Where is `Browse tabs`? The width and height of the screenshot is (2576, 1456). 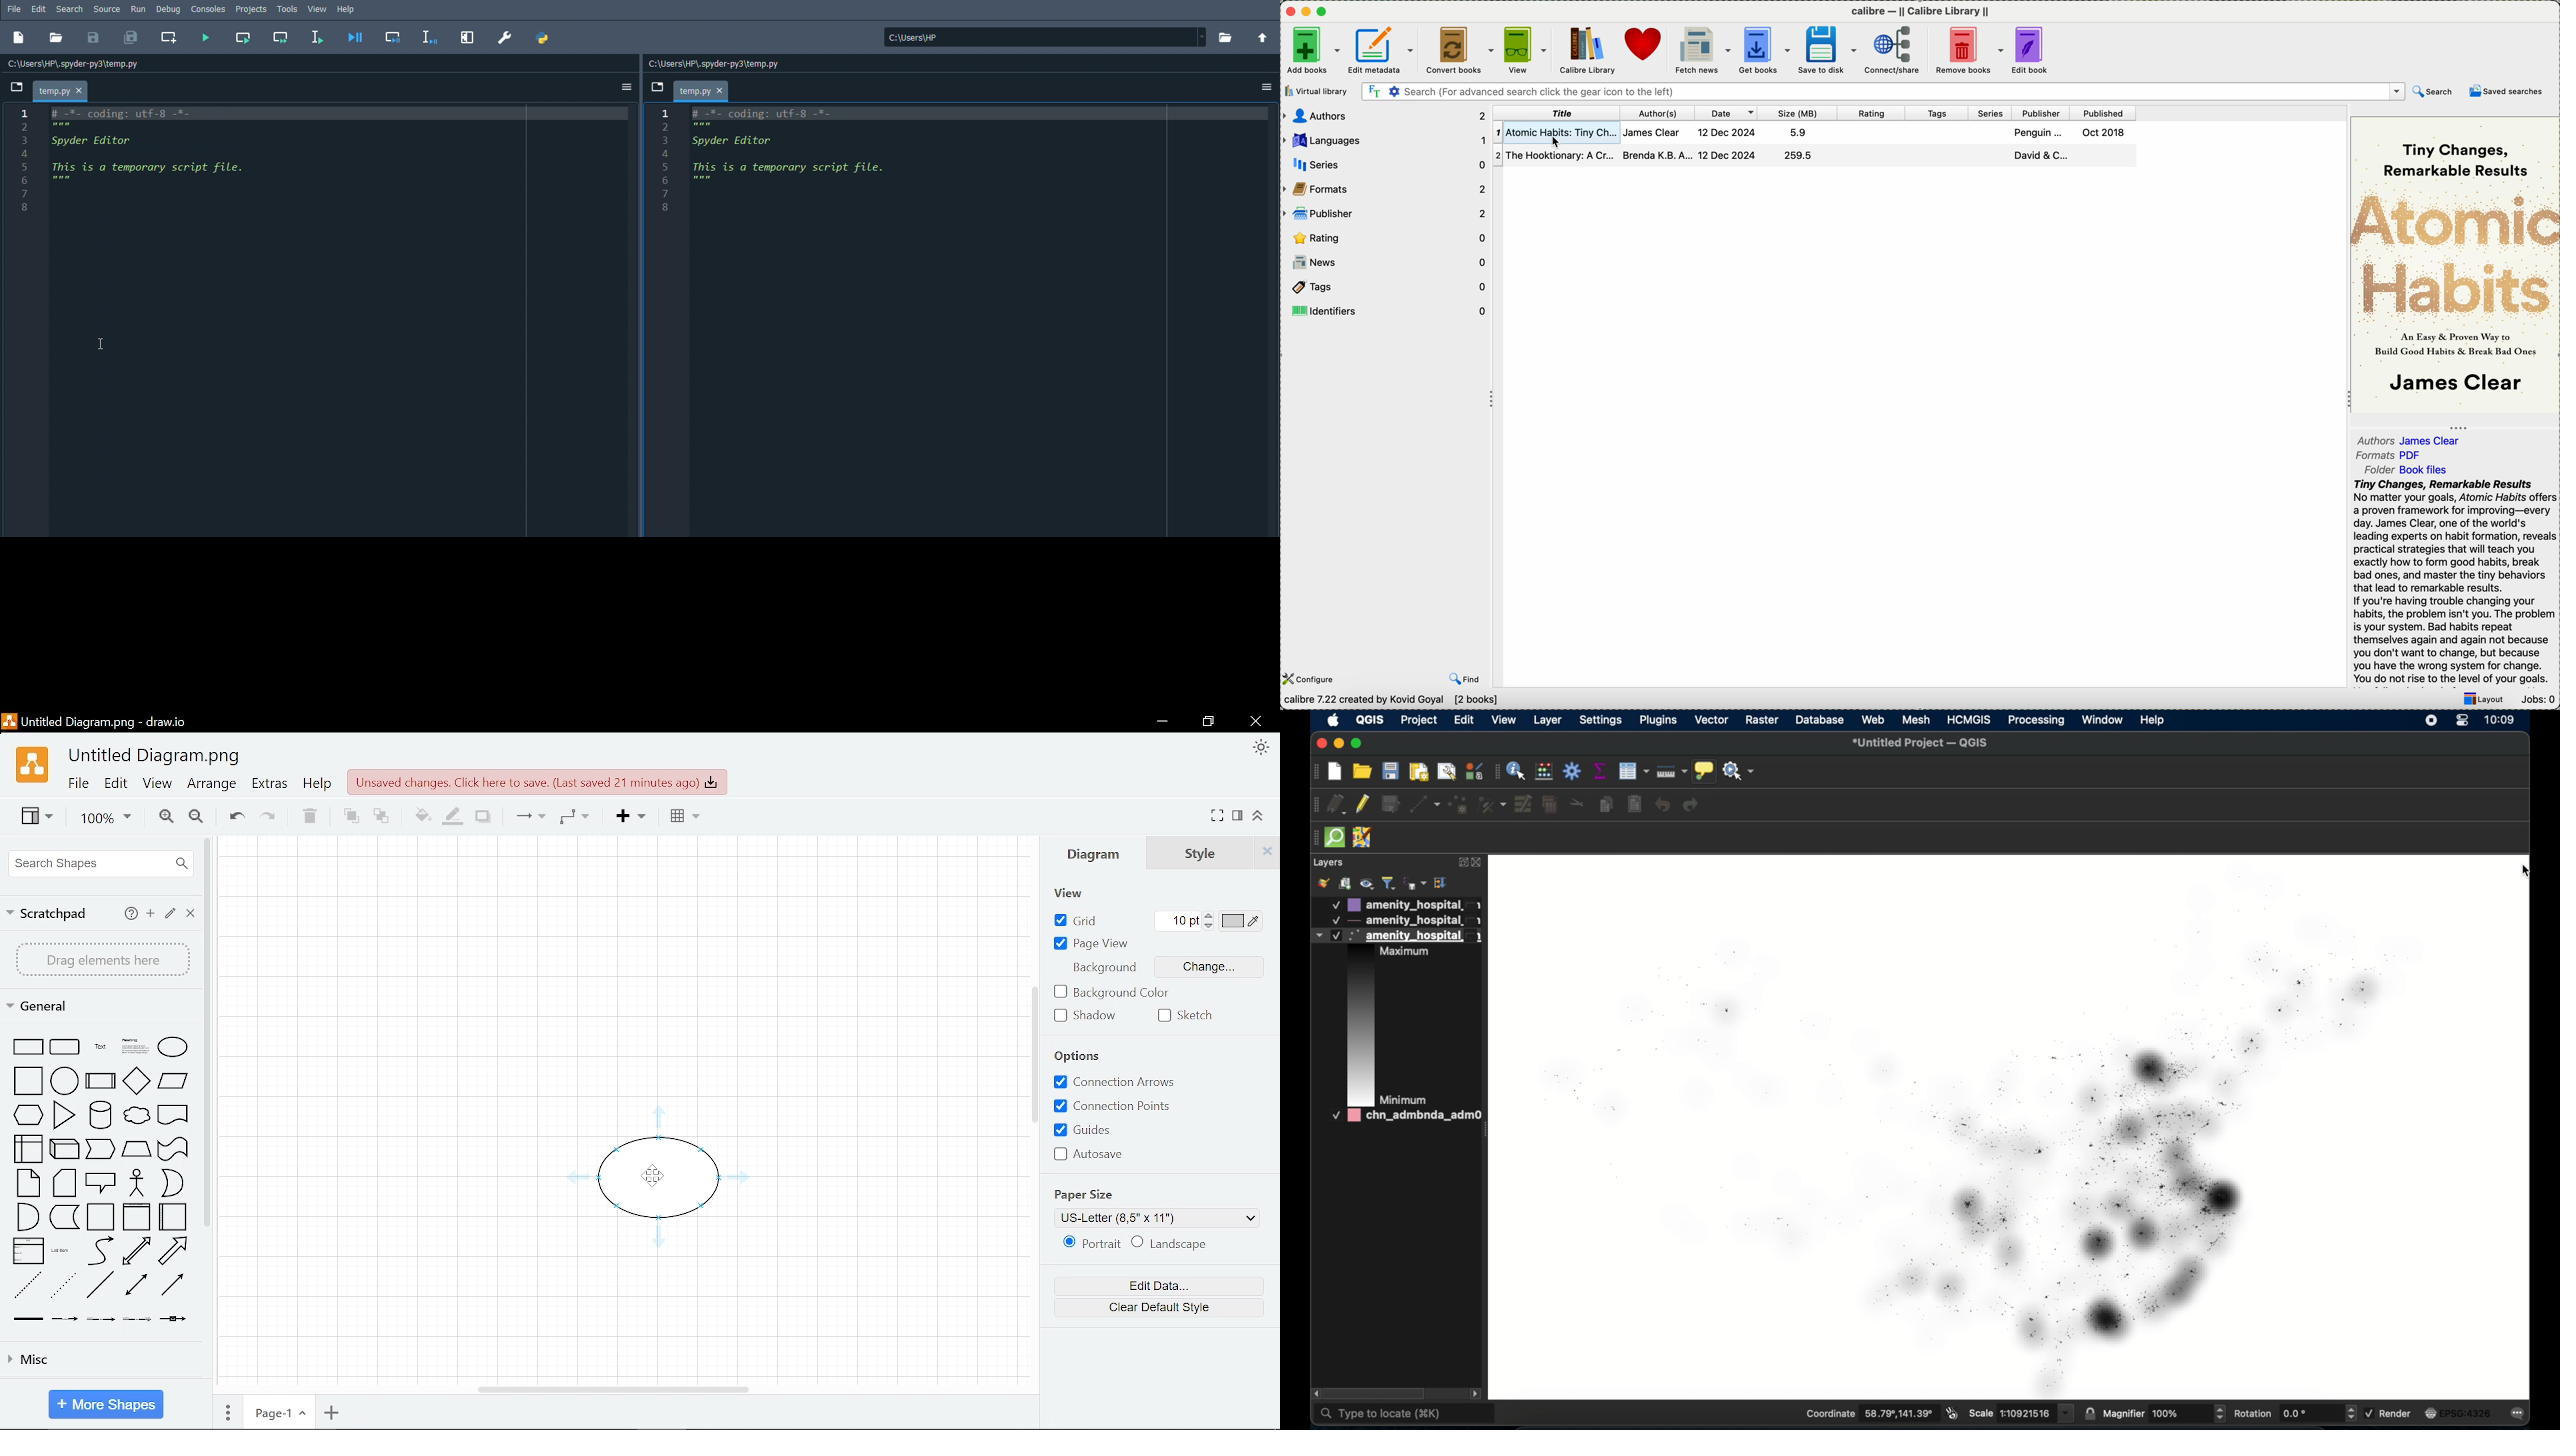 Browse tabs is located at coordinates (18, 87).